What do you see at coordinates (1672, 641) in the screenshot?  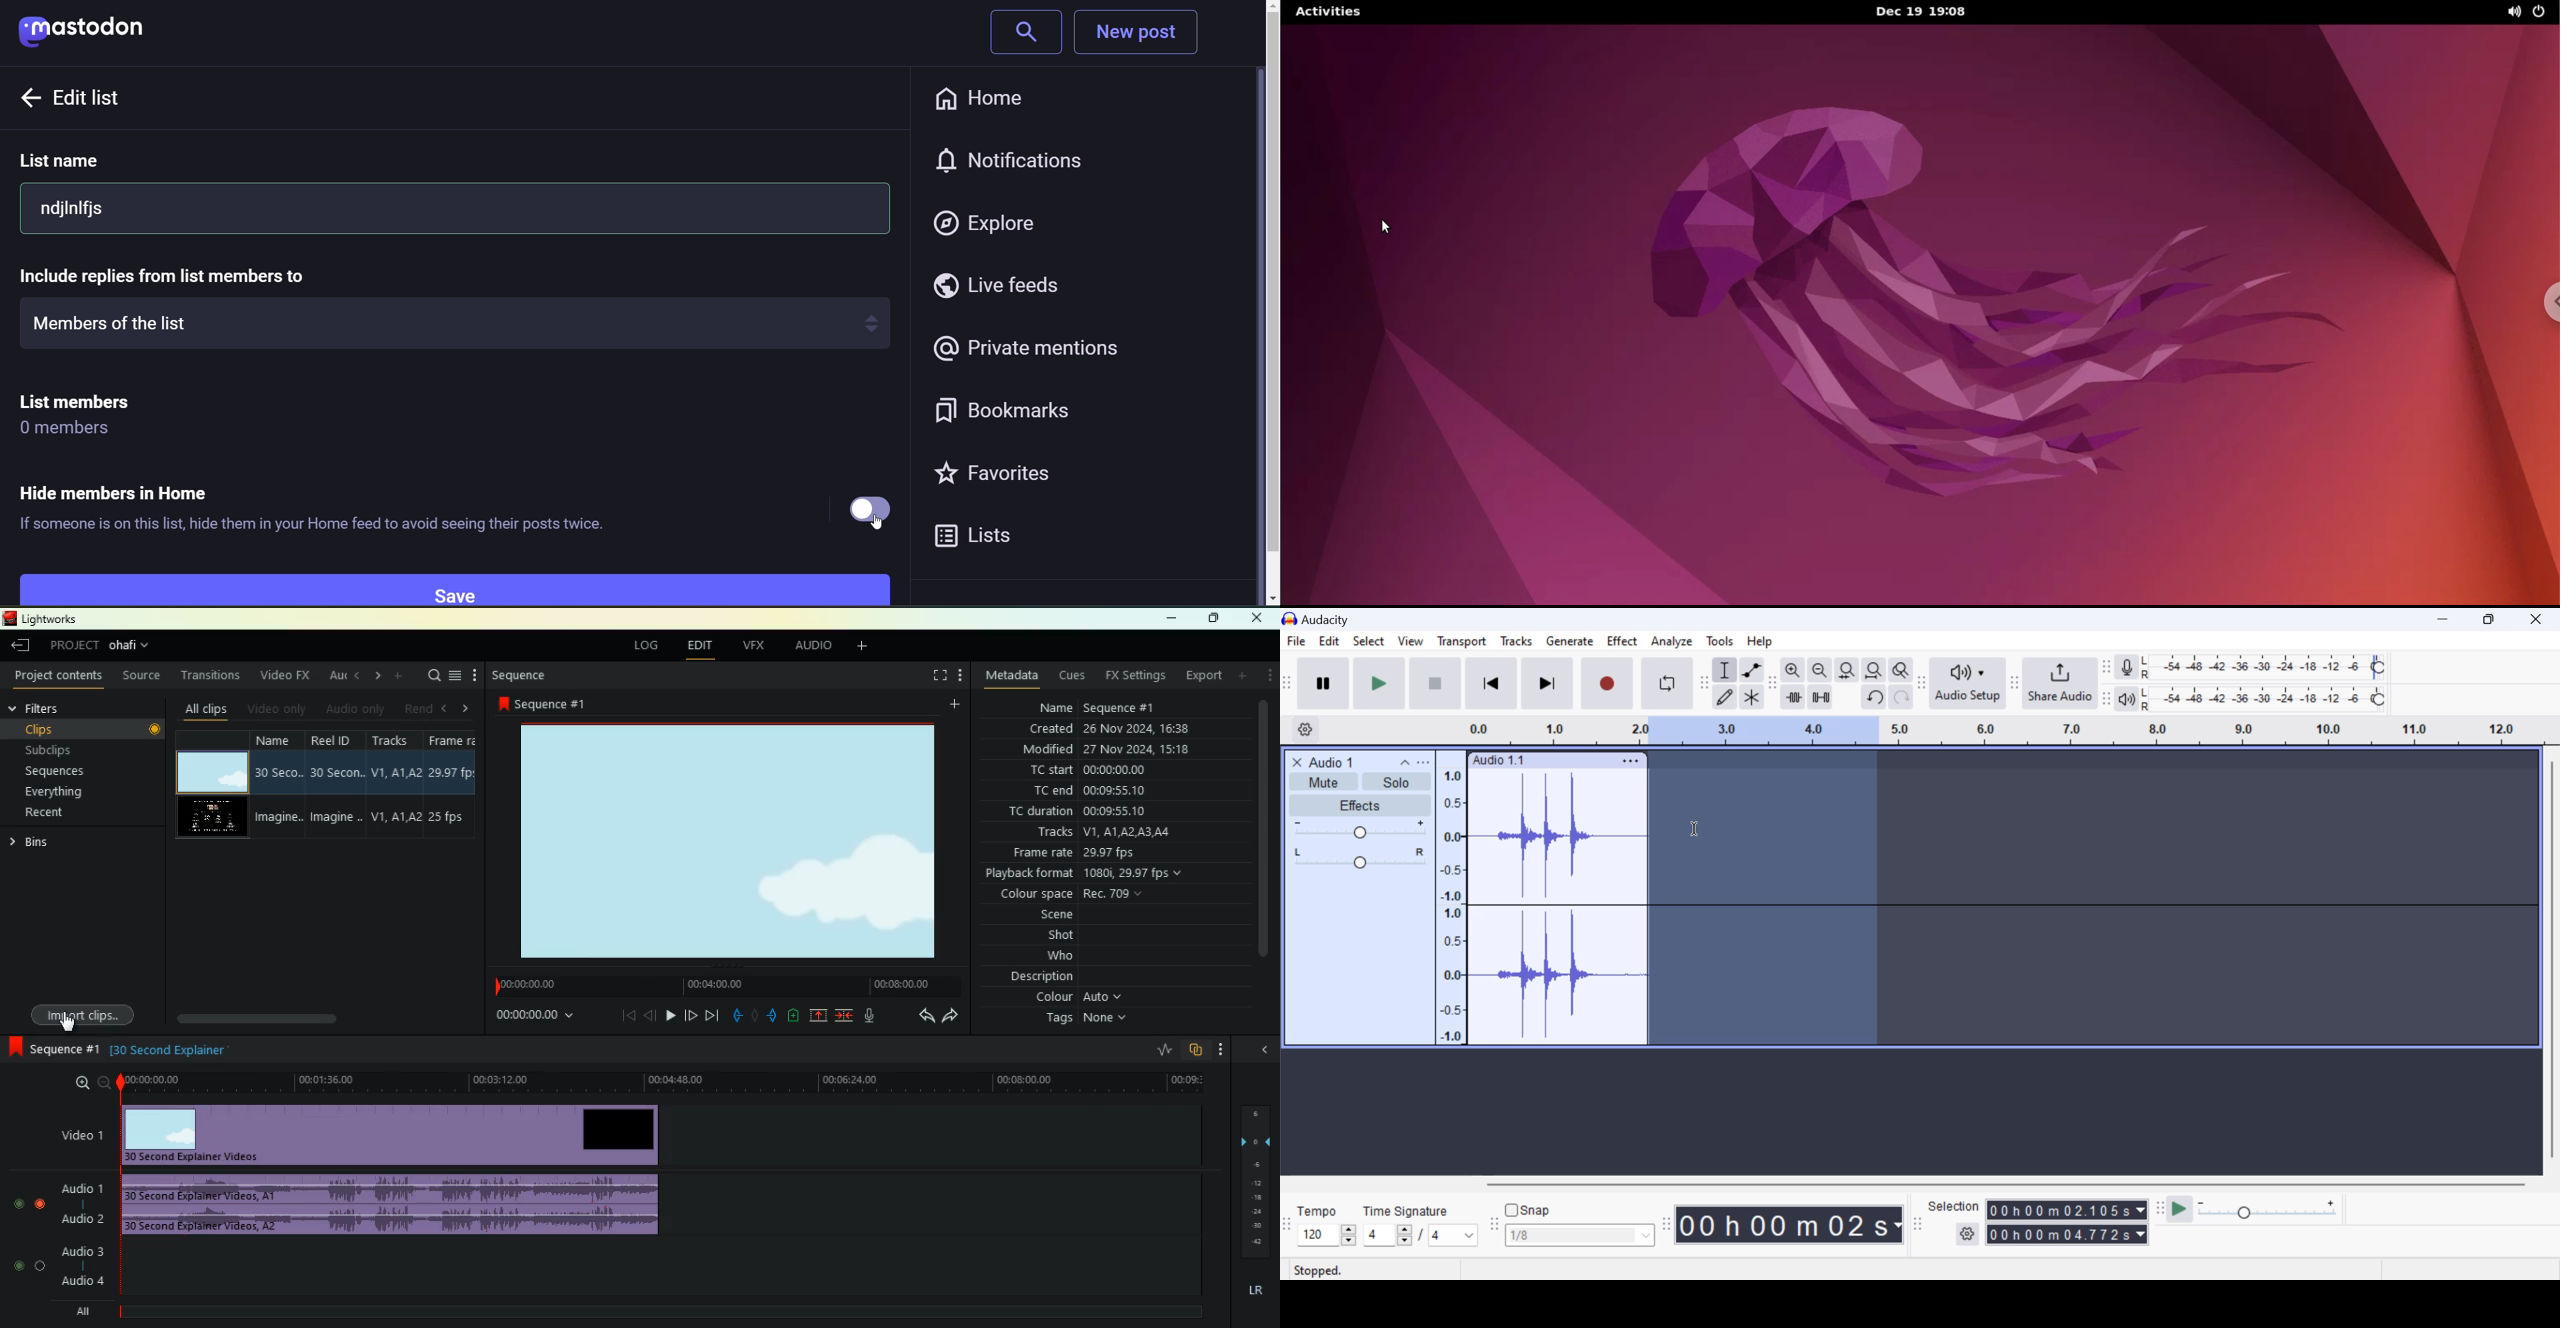 I see `Analyze` at bounding box center [1672, 641].